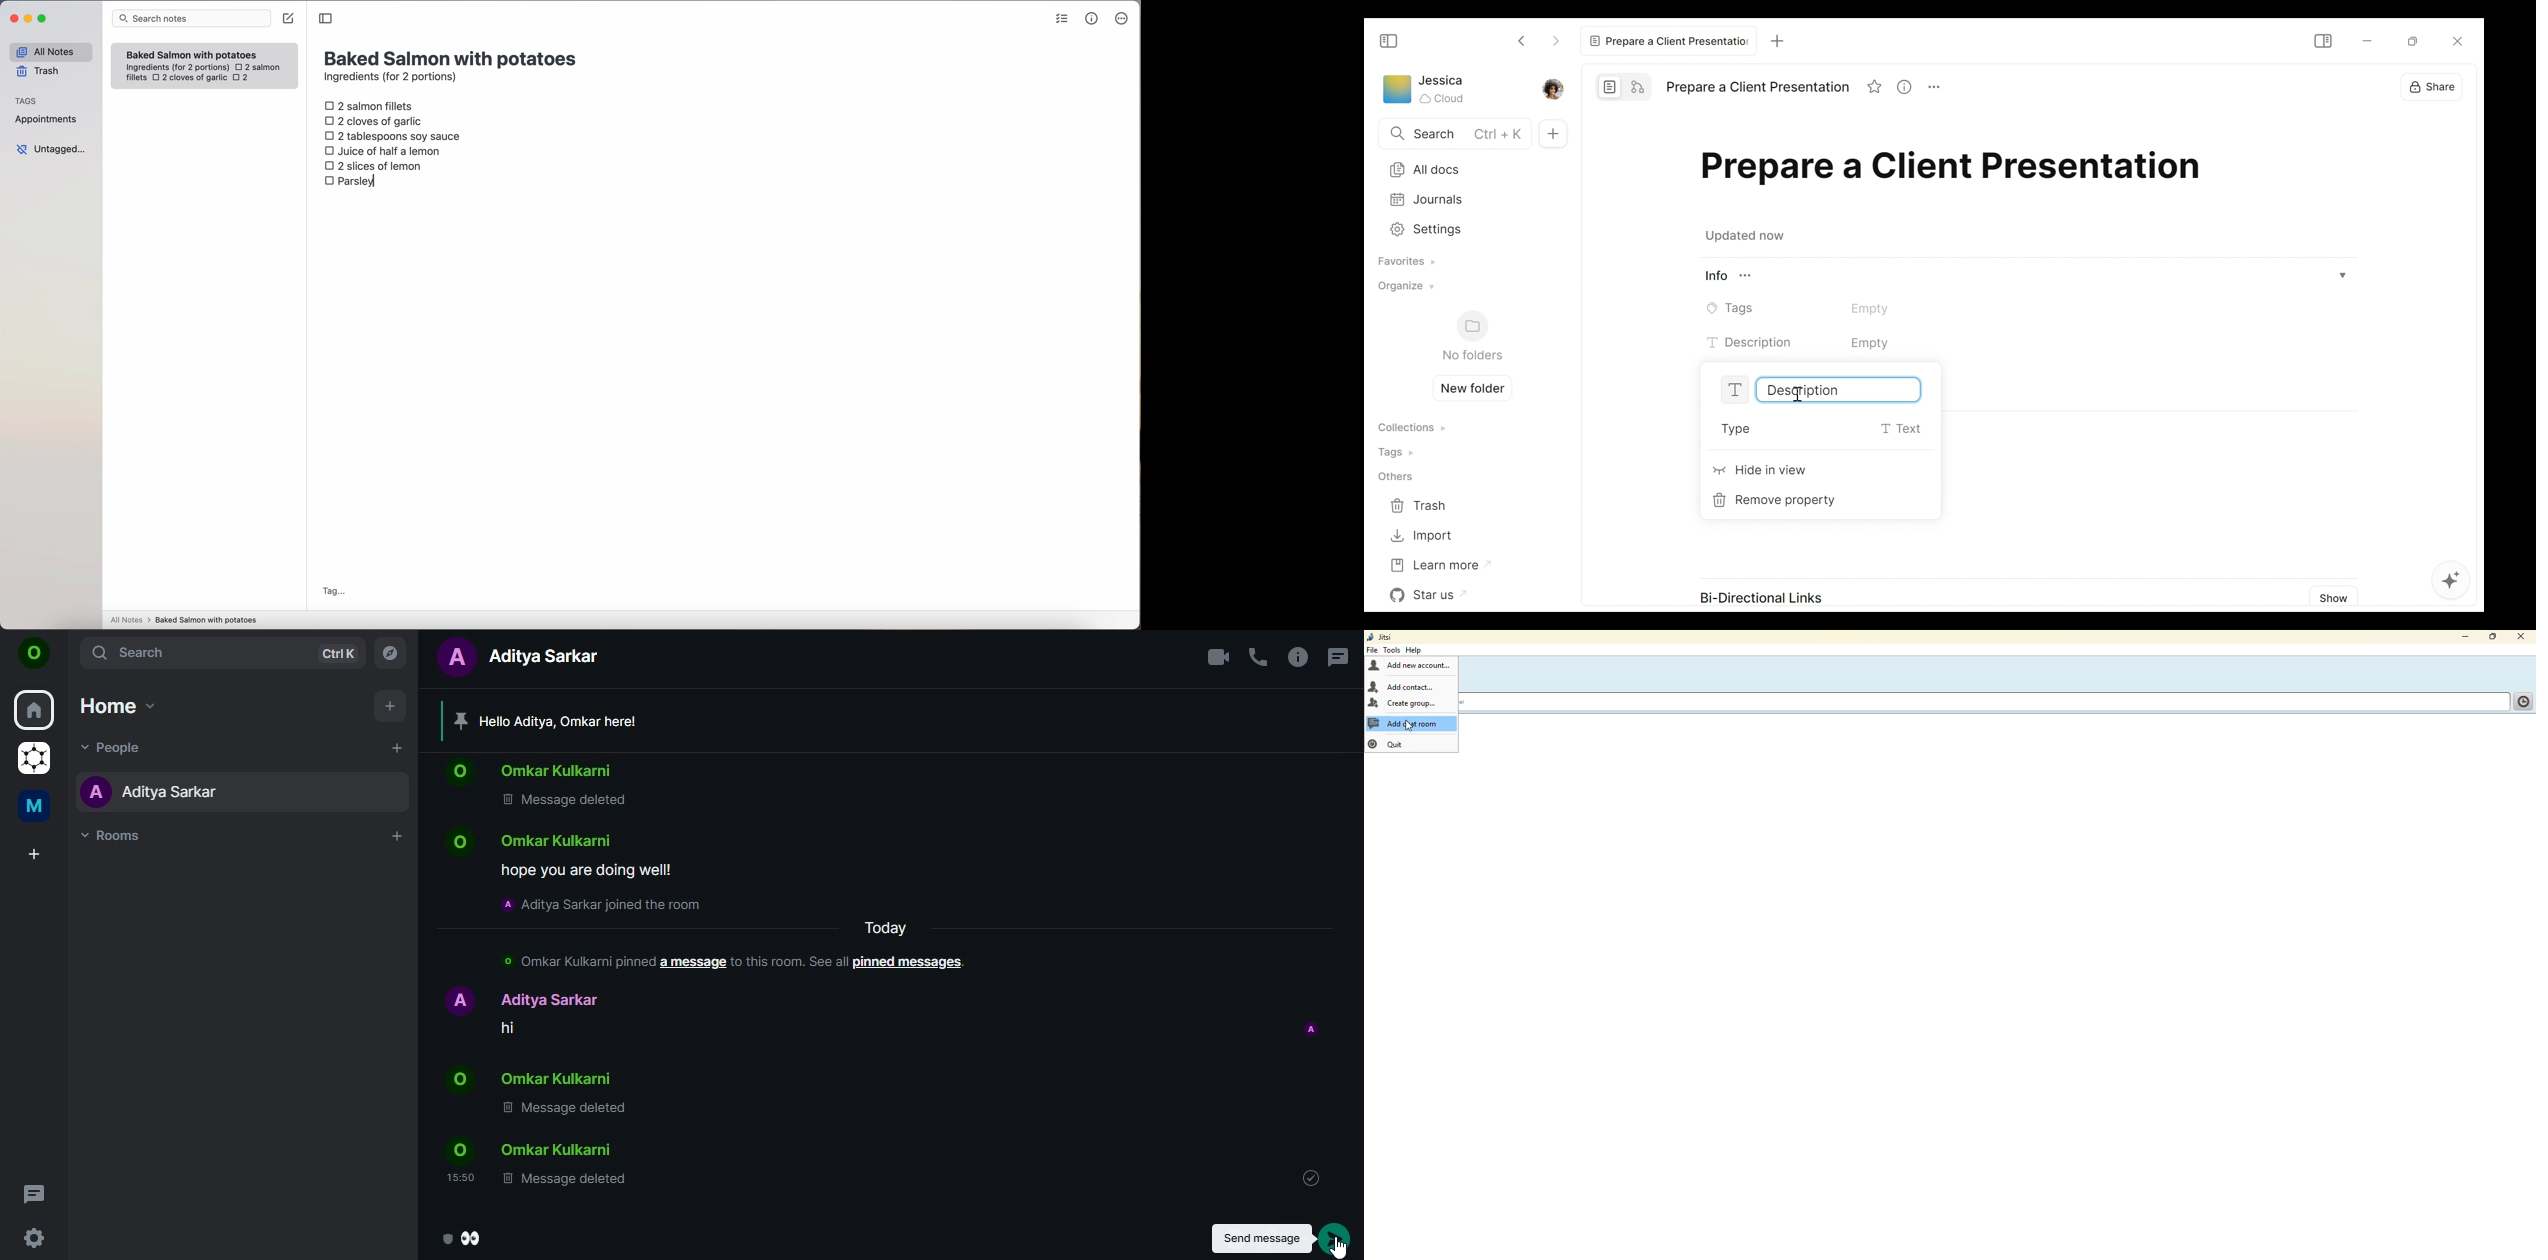 Image resolution: width=2548 pixels, height=1260 pixels. I want to click on contact list, so click(2517, 698).